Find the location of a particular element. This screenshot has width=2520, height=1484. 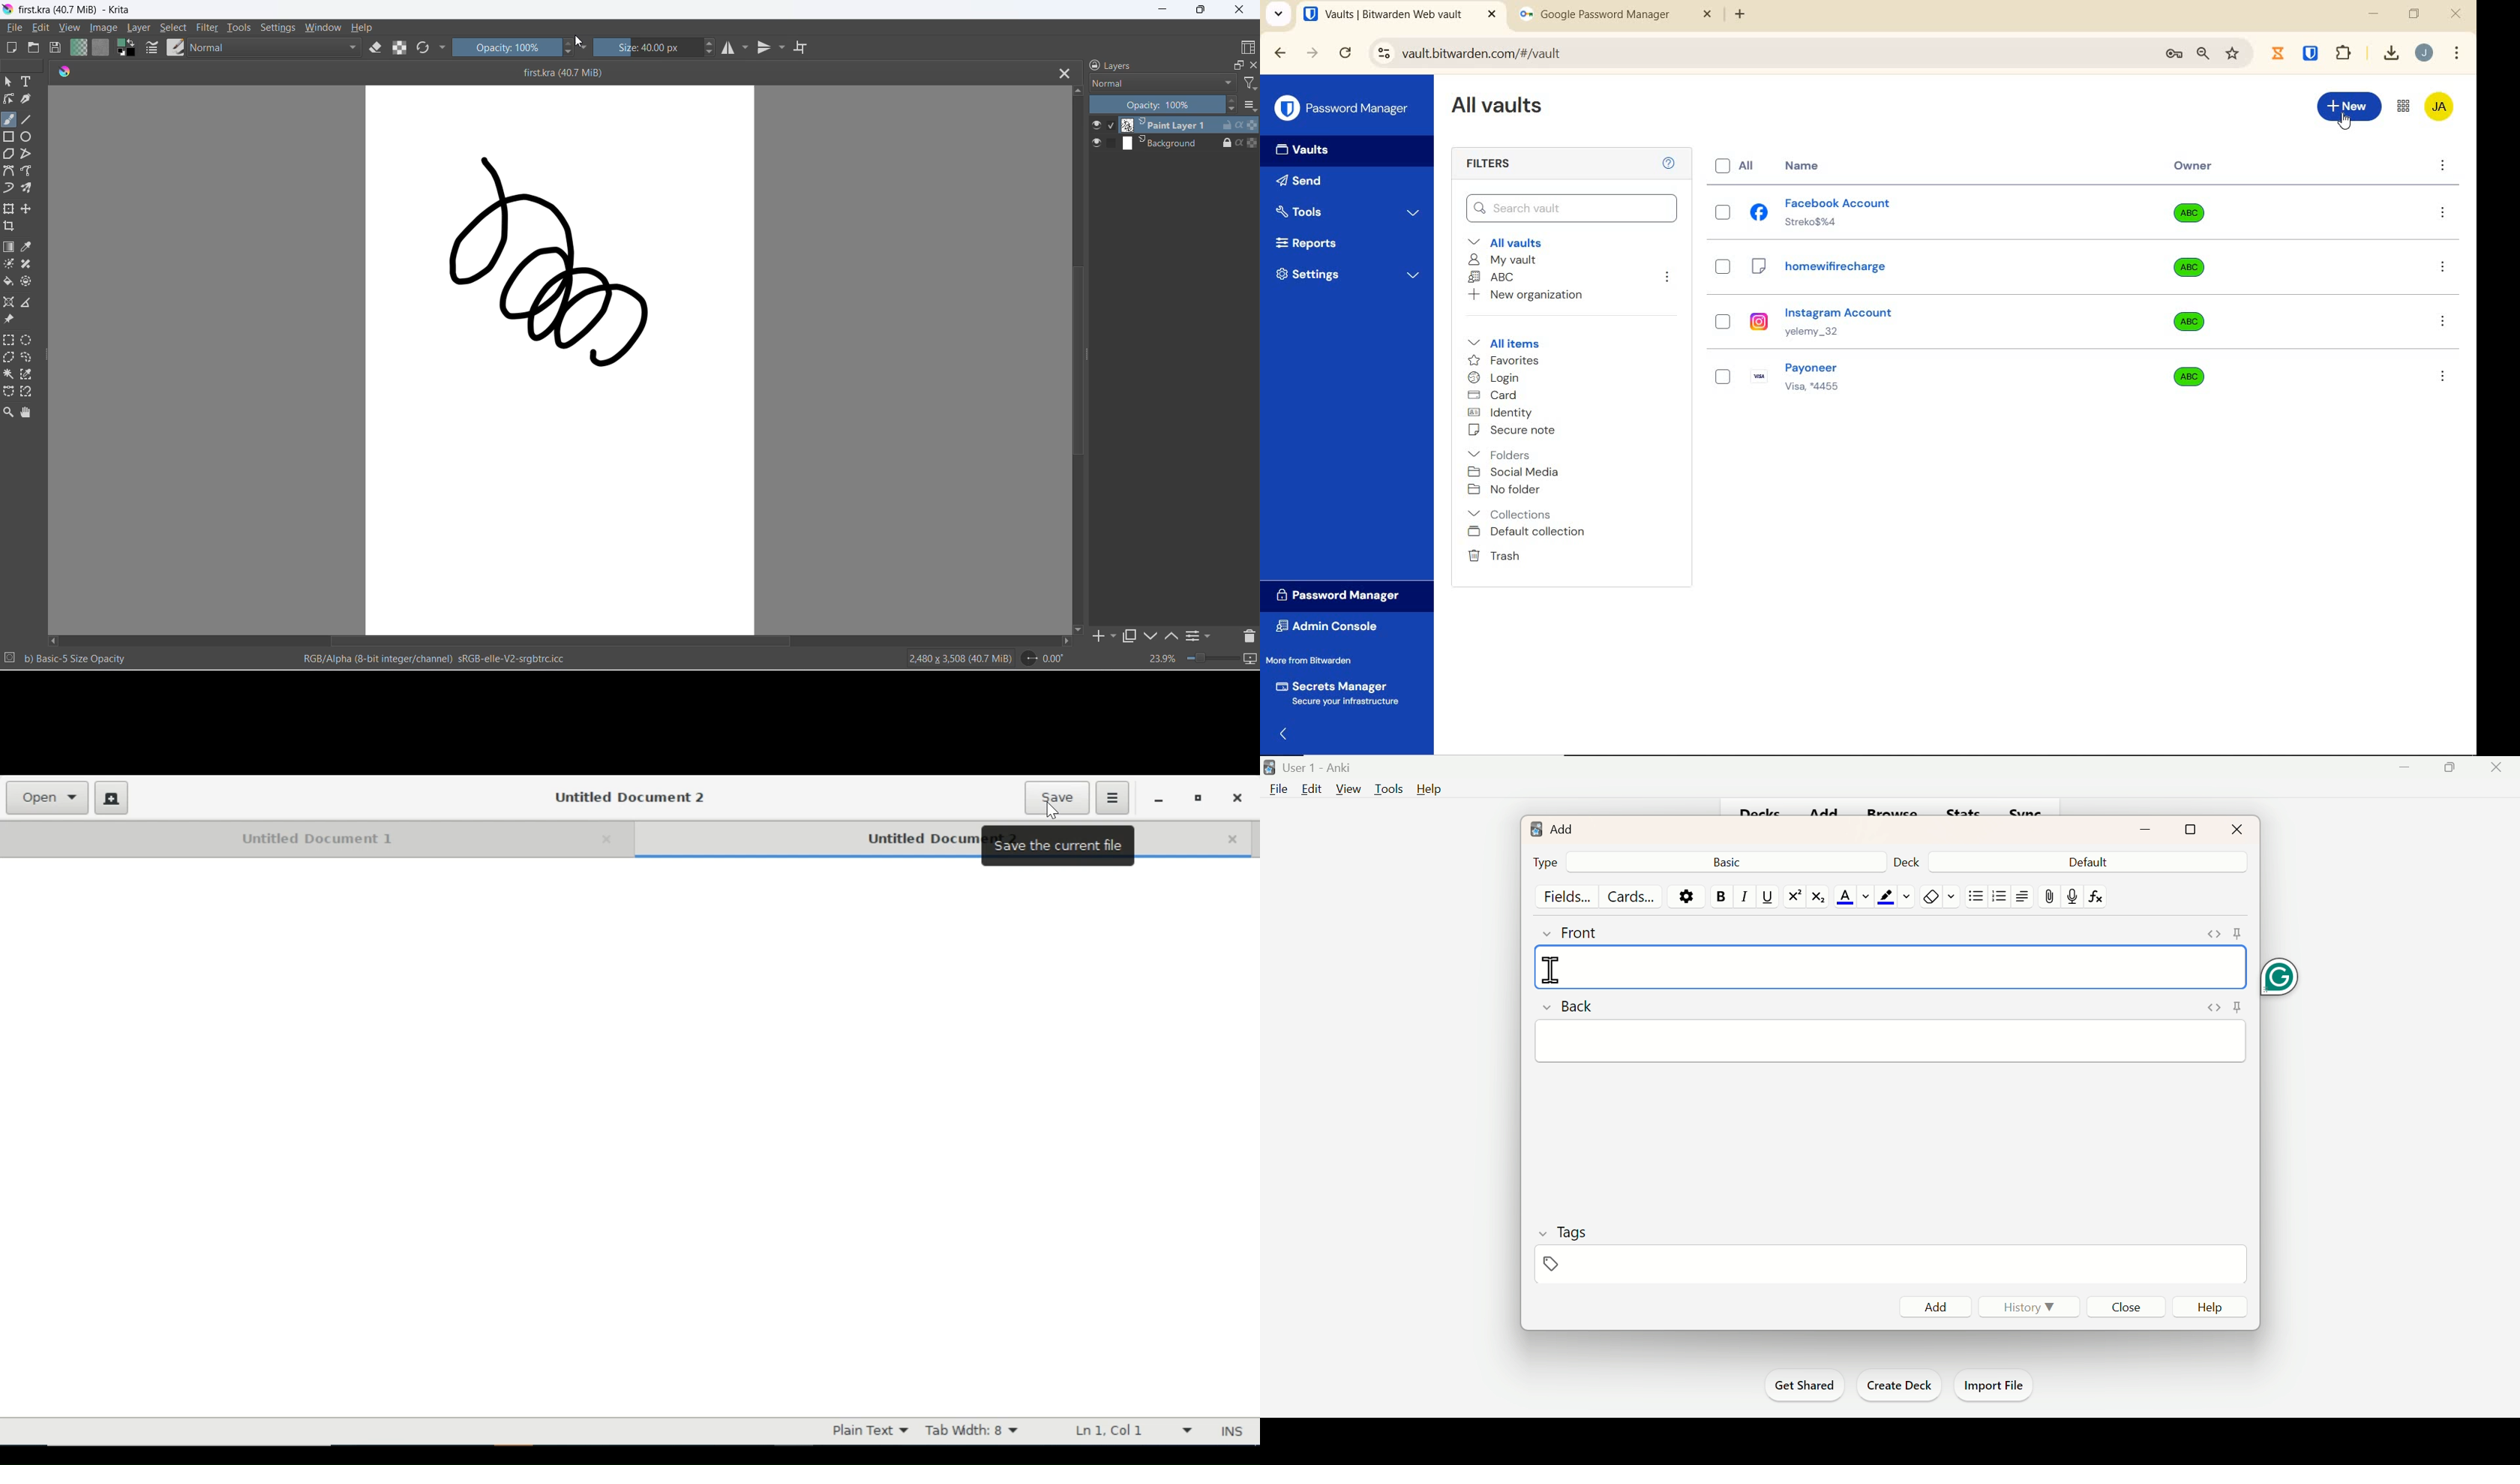

Cards... is located at coordinates (1628, 895).